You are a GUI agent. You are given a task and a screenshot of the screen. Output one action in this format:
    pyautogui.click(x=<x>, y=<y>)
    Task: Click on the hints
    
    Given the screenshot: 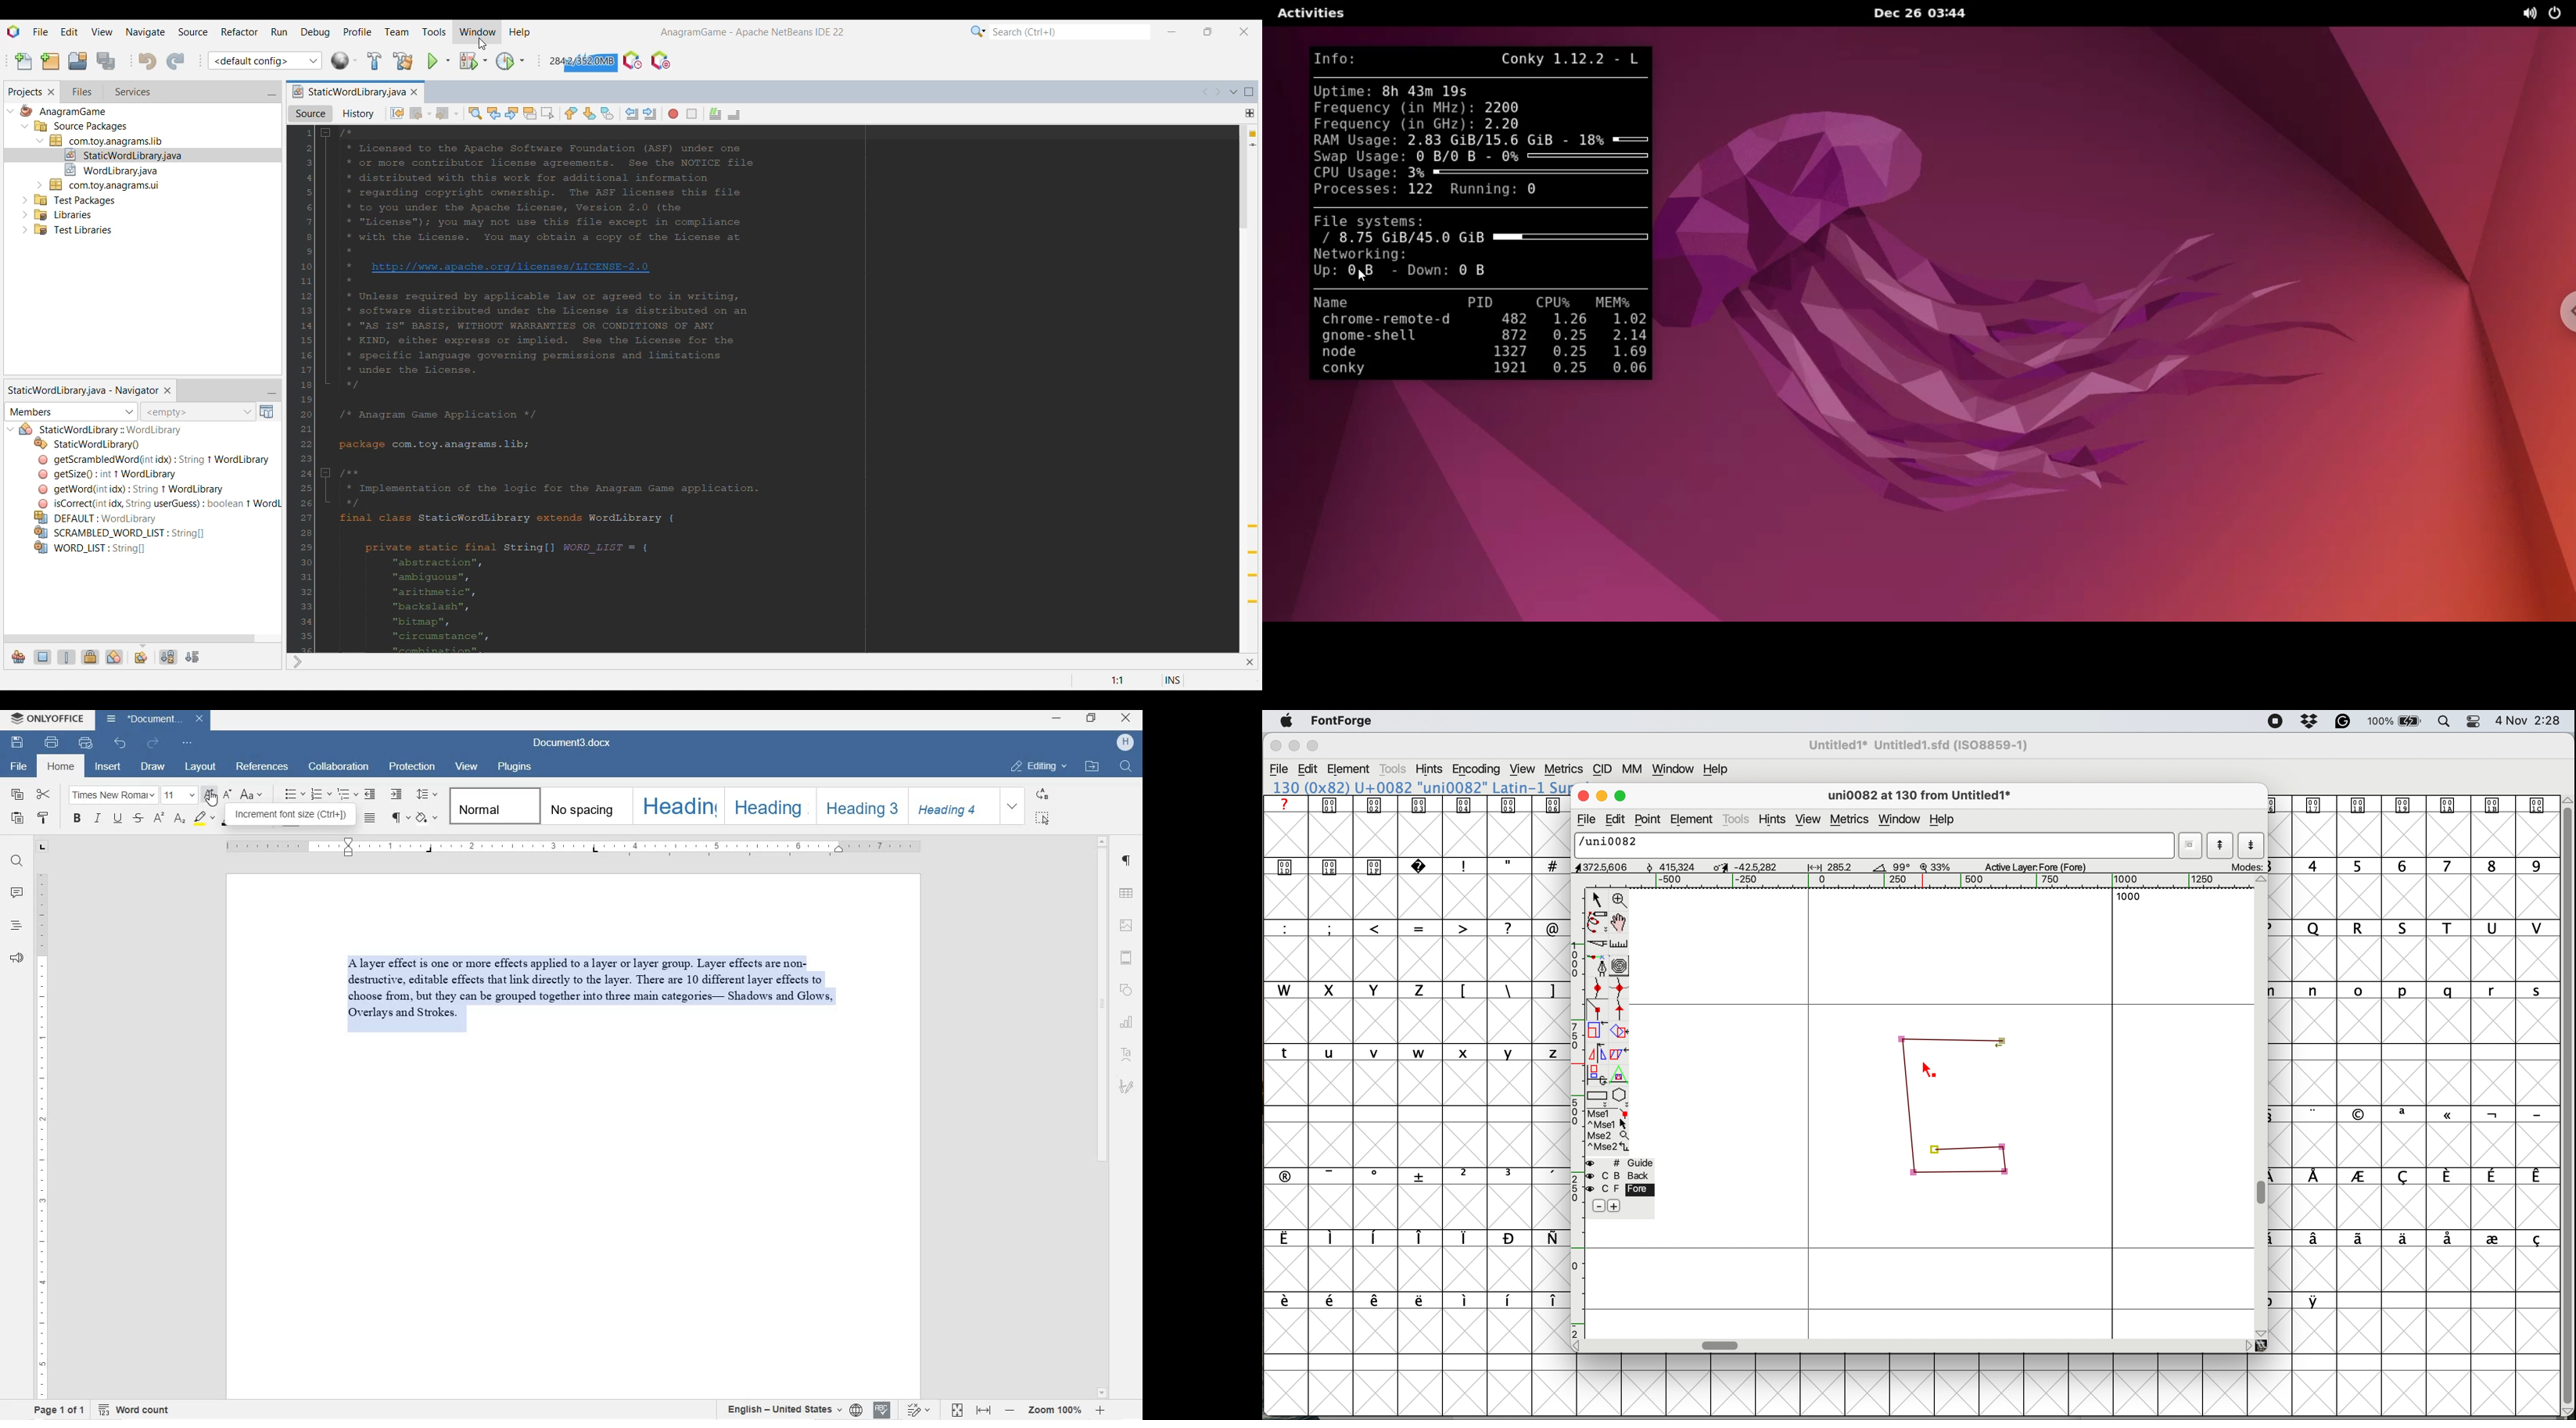 What is the action you would take?
    pyautogui.click(x=1430, y=768)
    